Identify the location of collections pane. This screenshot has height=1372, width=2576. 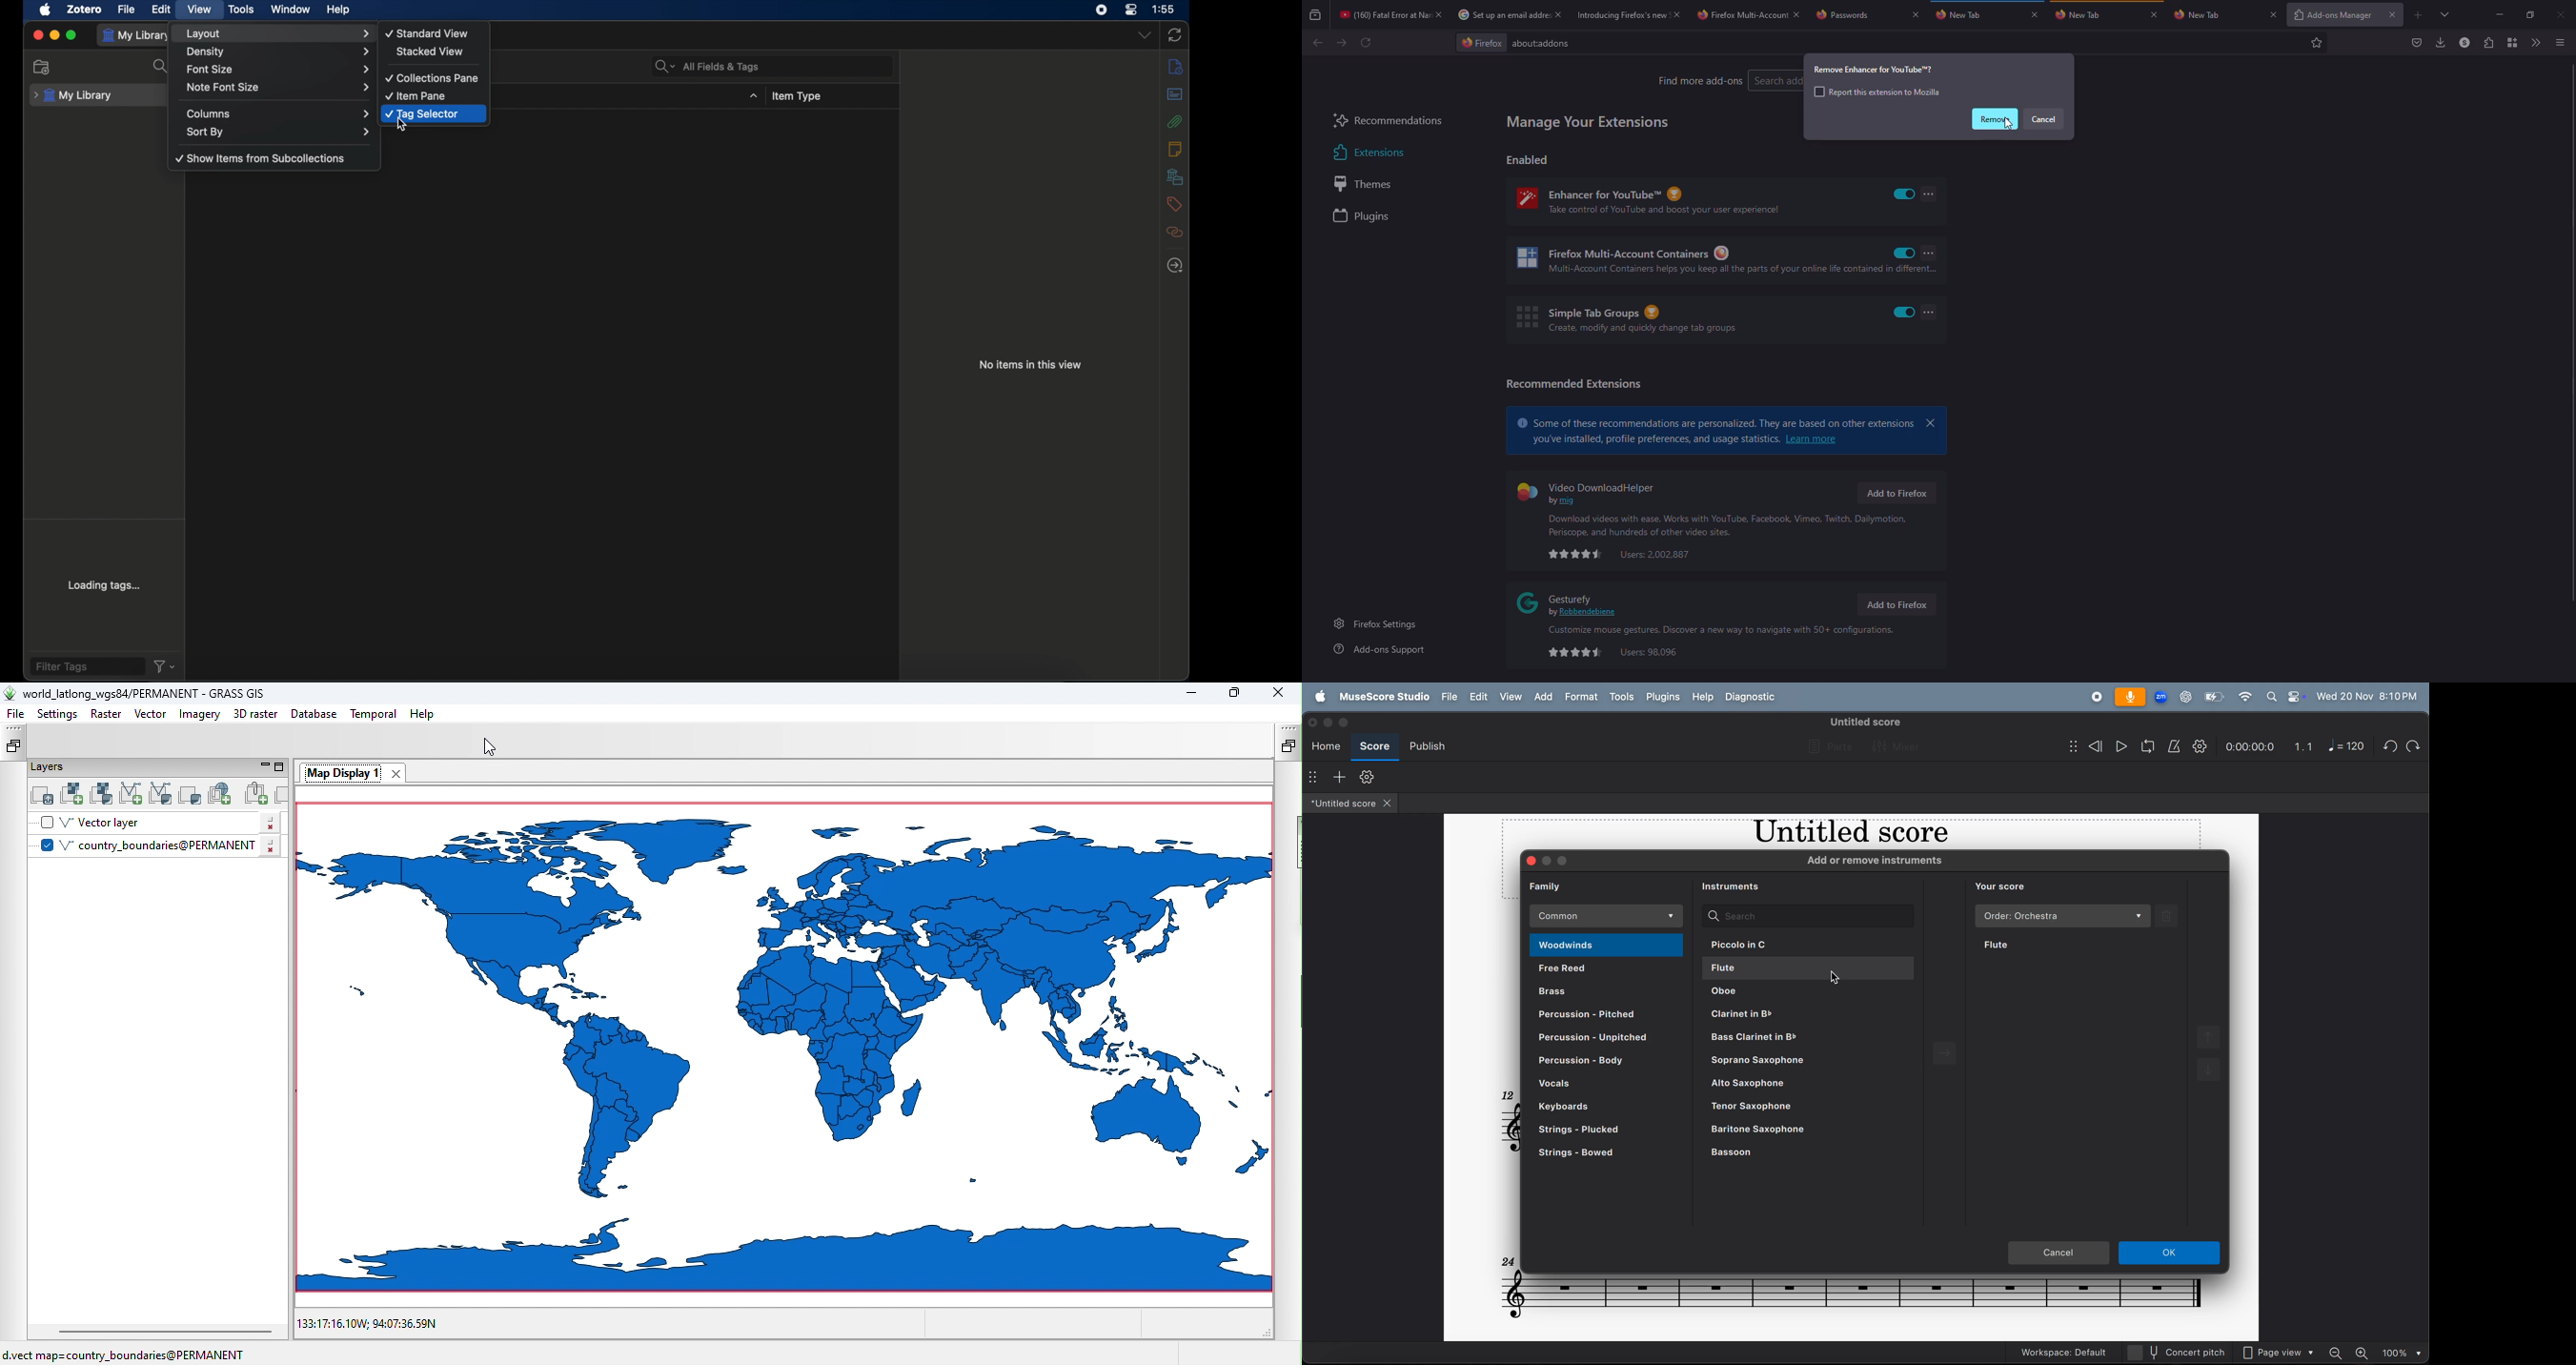
(435, 78).